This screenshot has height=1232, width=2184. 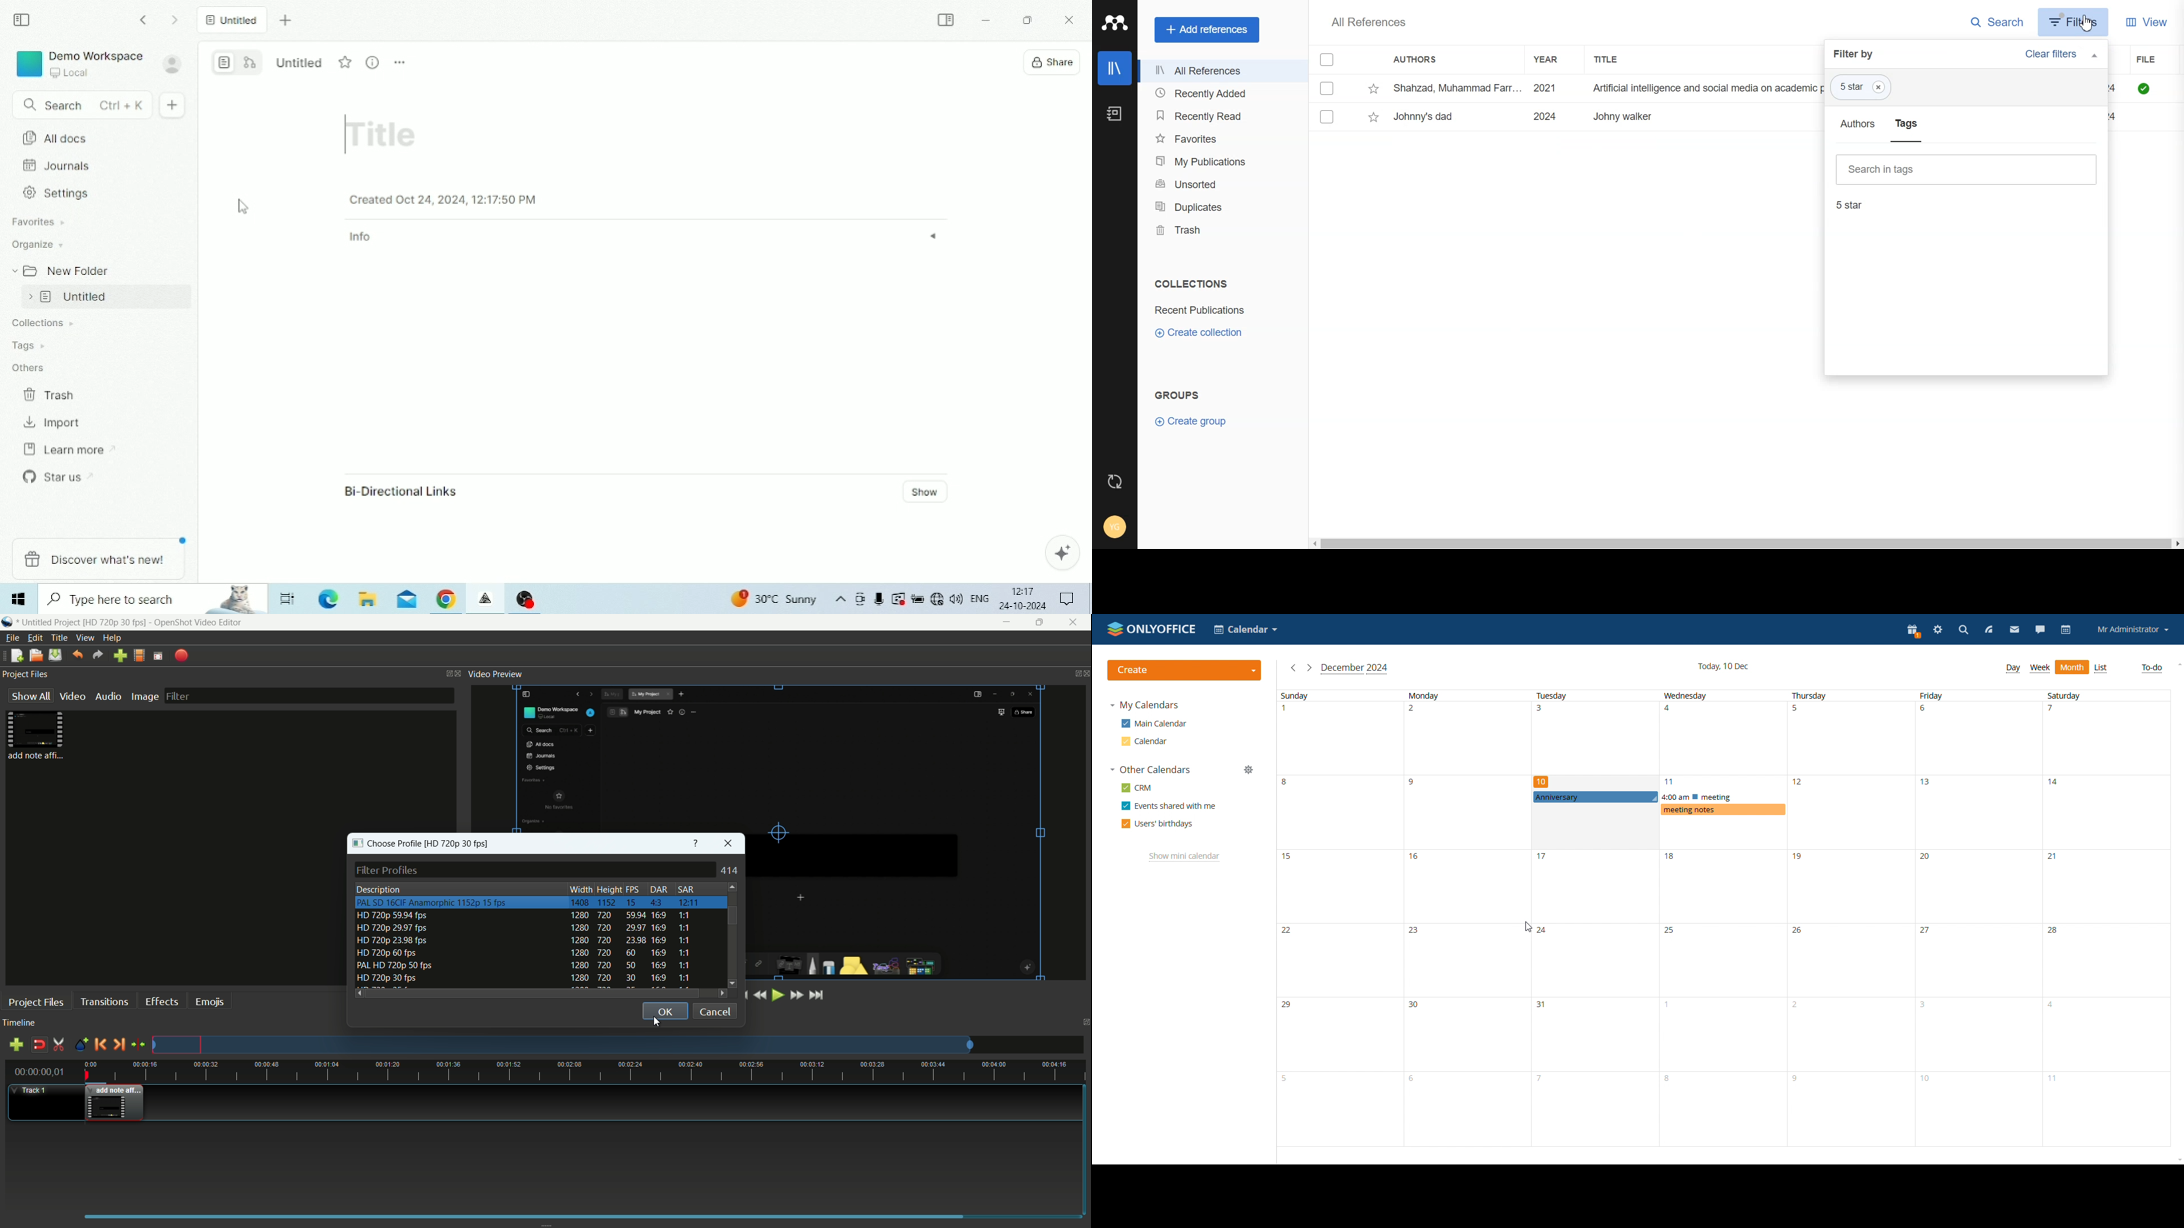 I want to click on transitions, so click(x=103, y=1002).